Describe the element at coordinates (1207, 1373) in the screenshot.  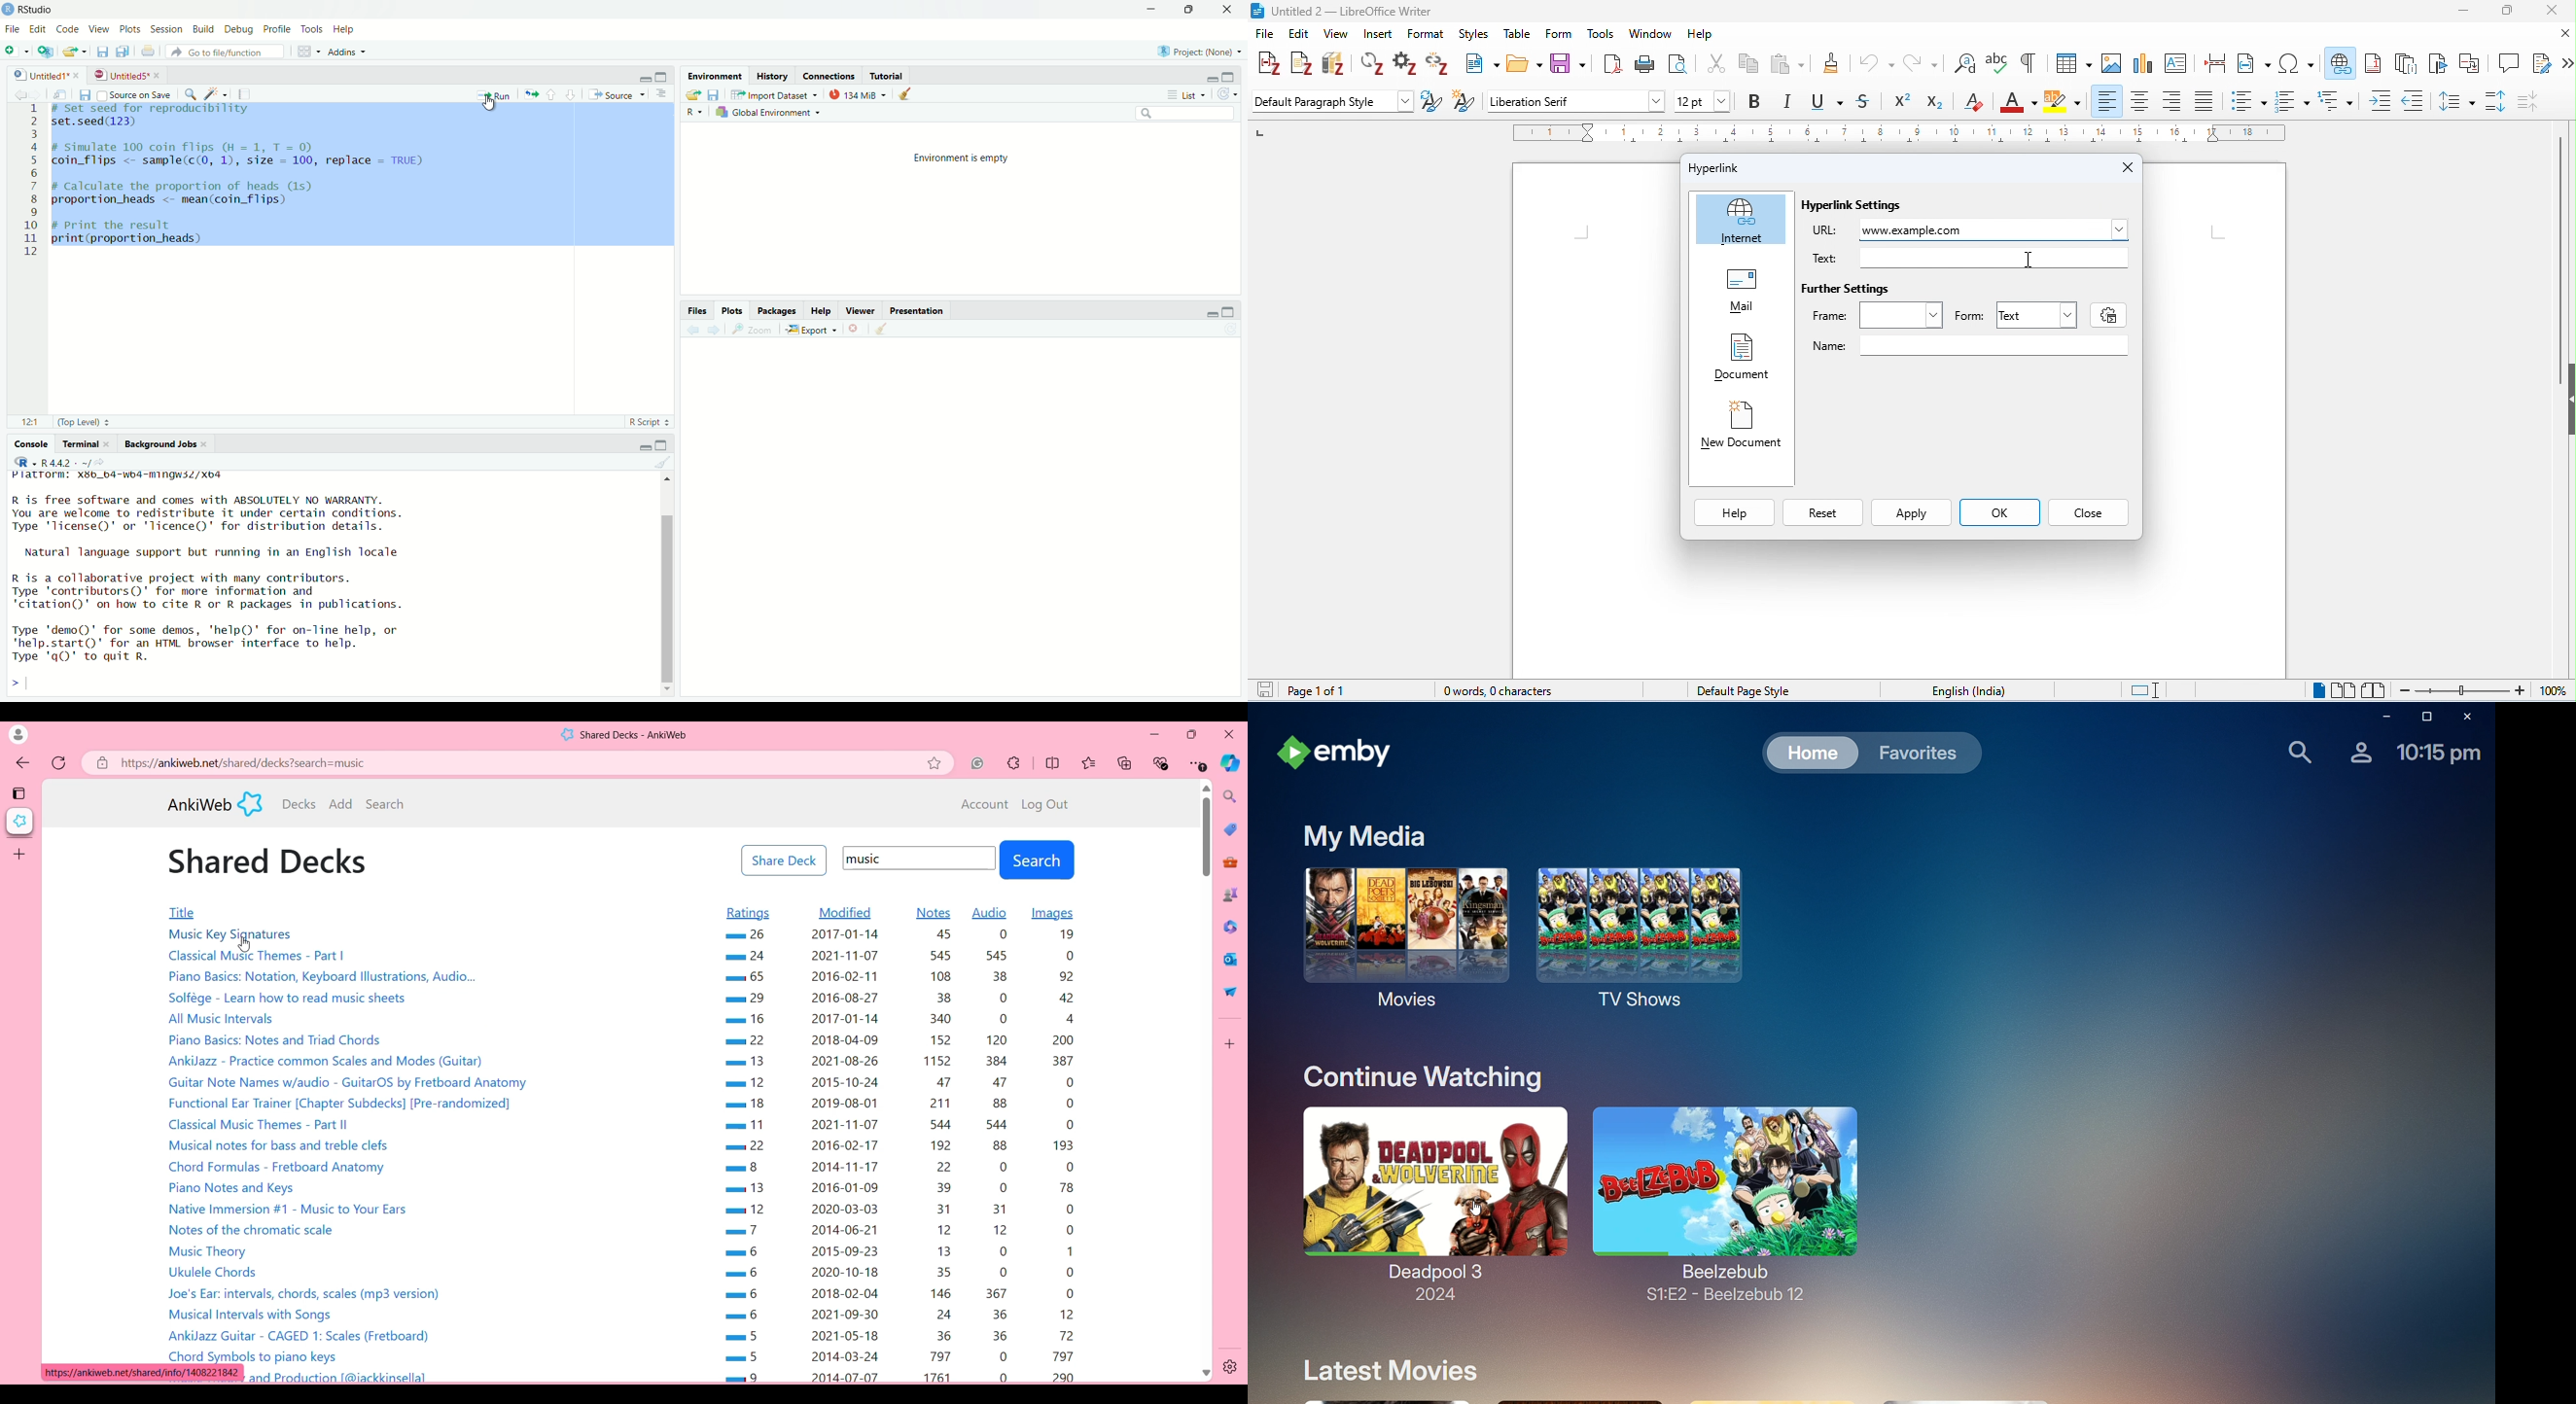
I see `Quick slide to bottom` at that location.